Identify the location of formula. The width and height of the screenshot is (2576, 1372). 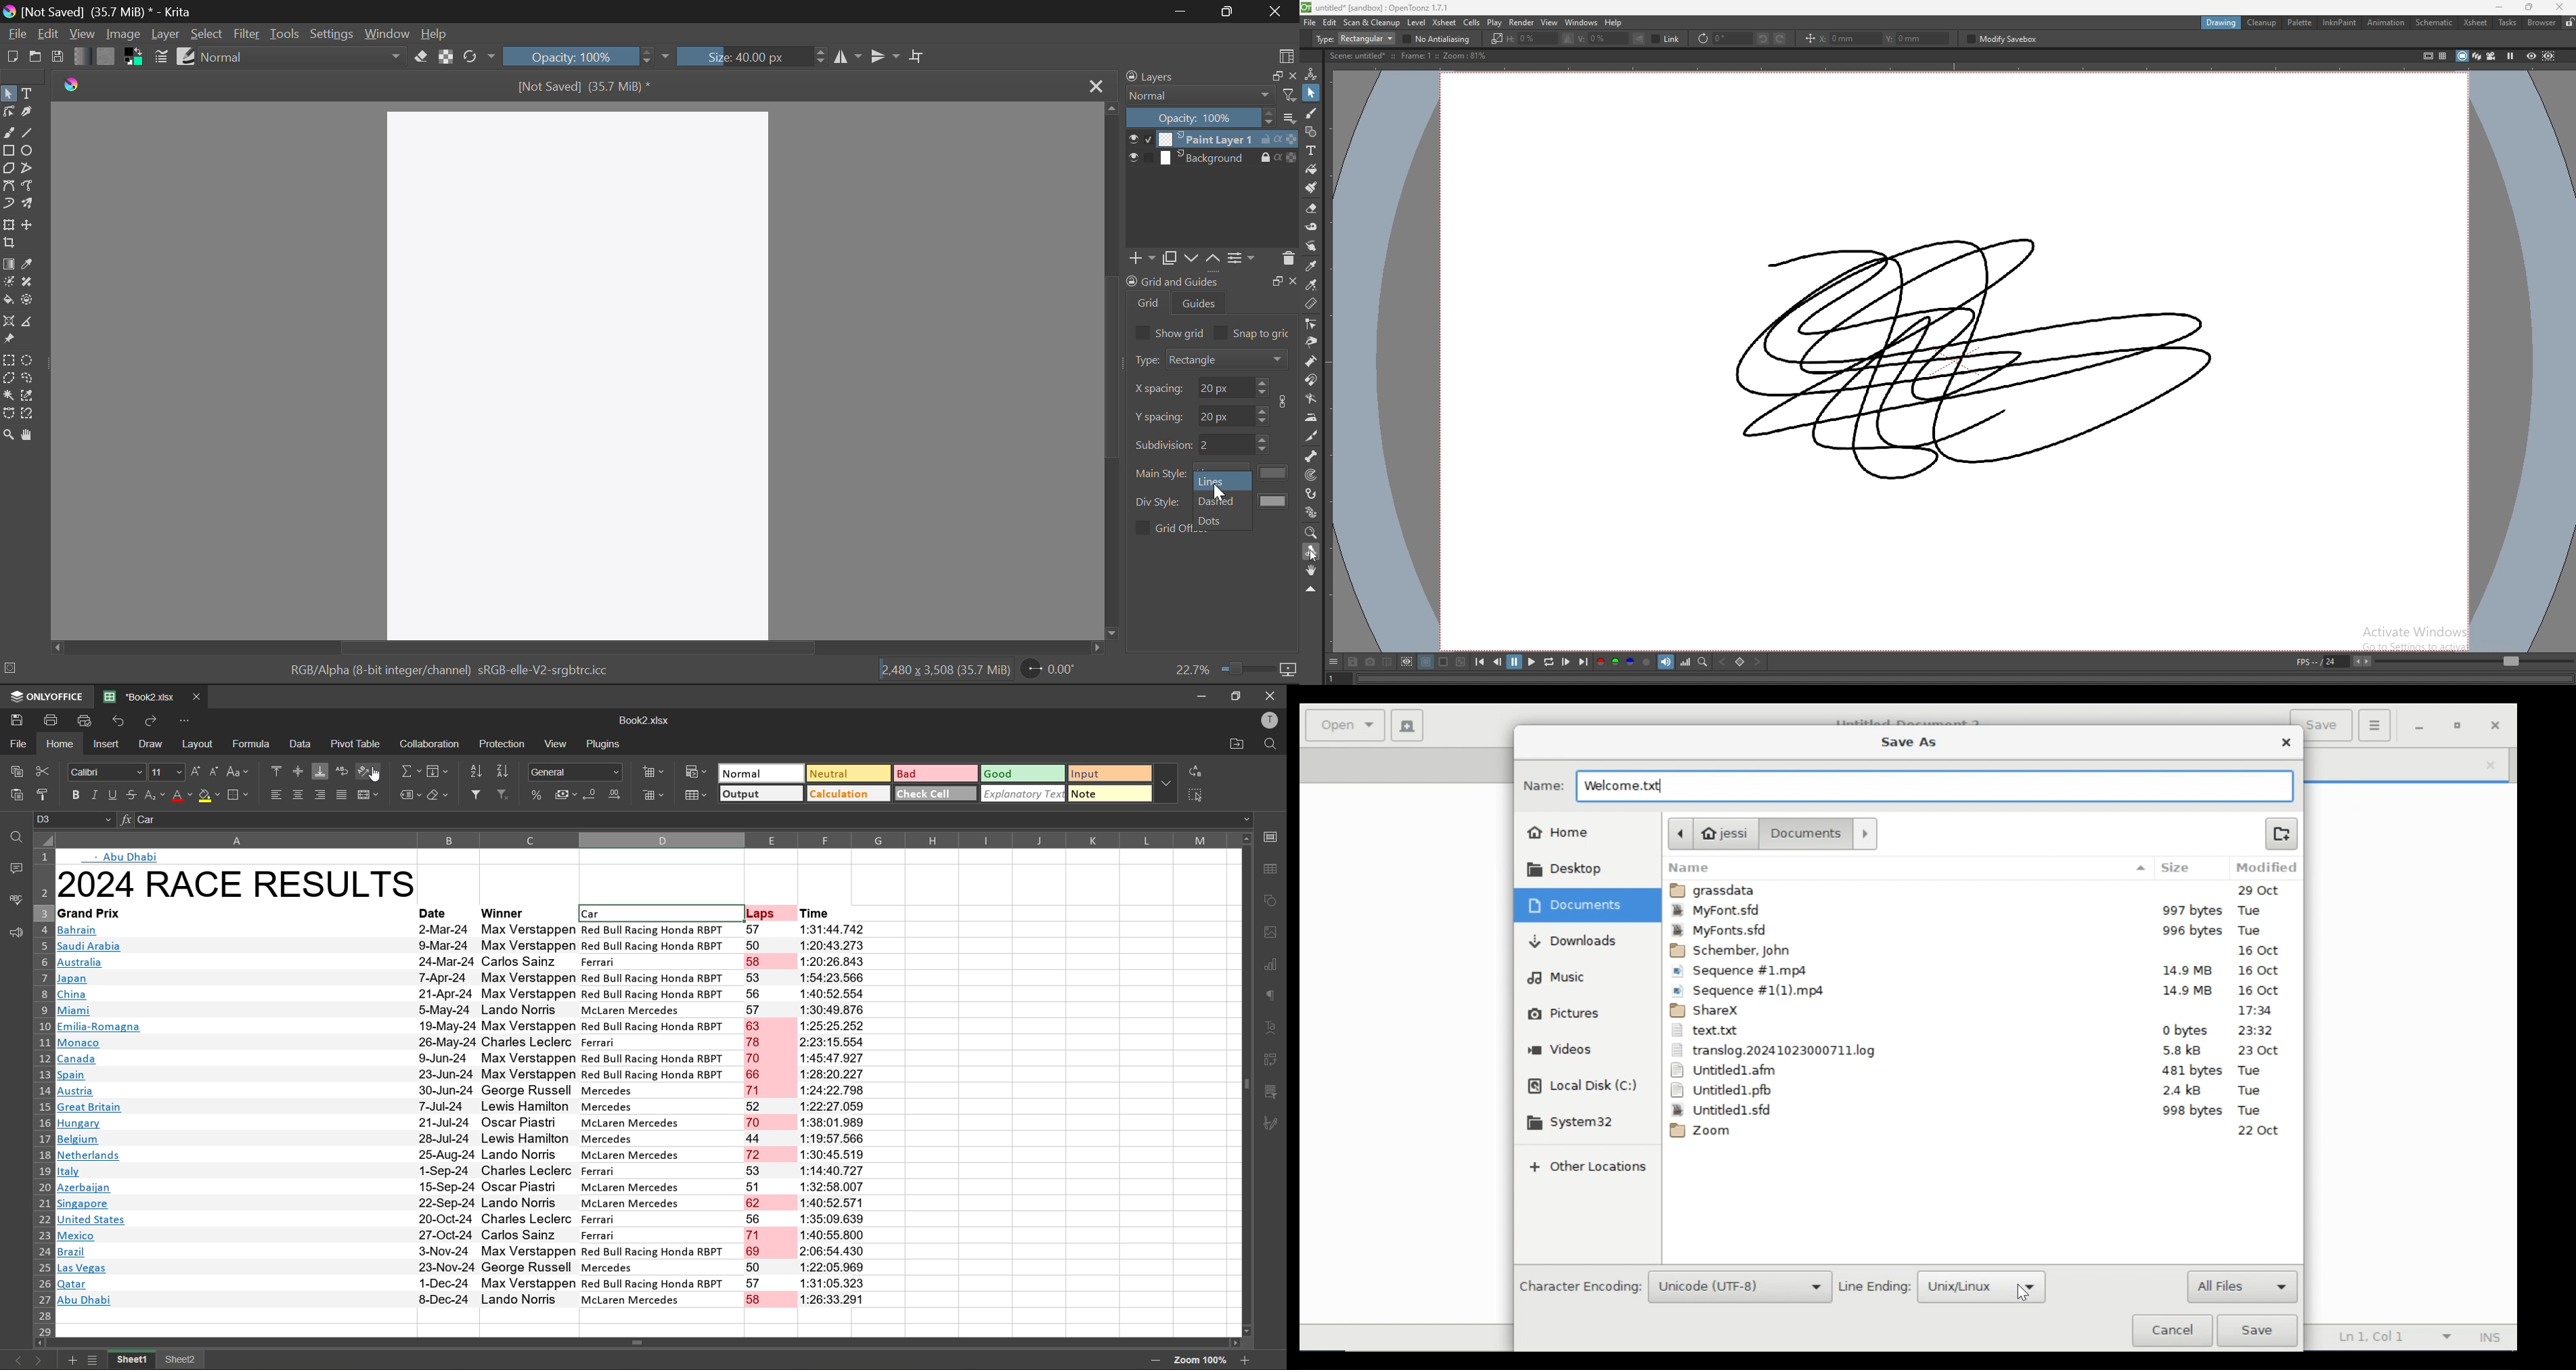
(252, 745).